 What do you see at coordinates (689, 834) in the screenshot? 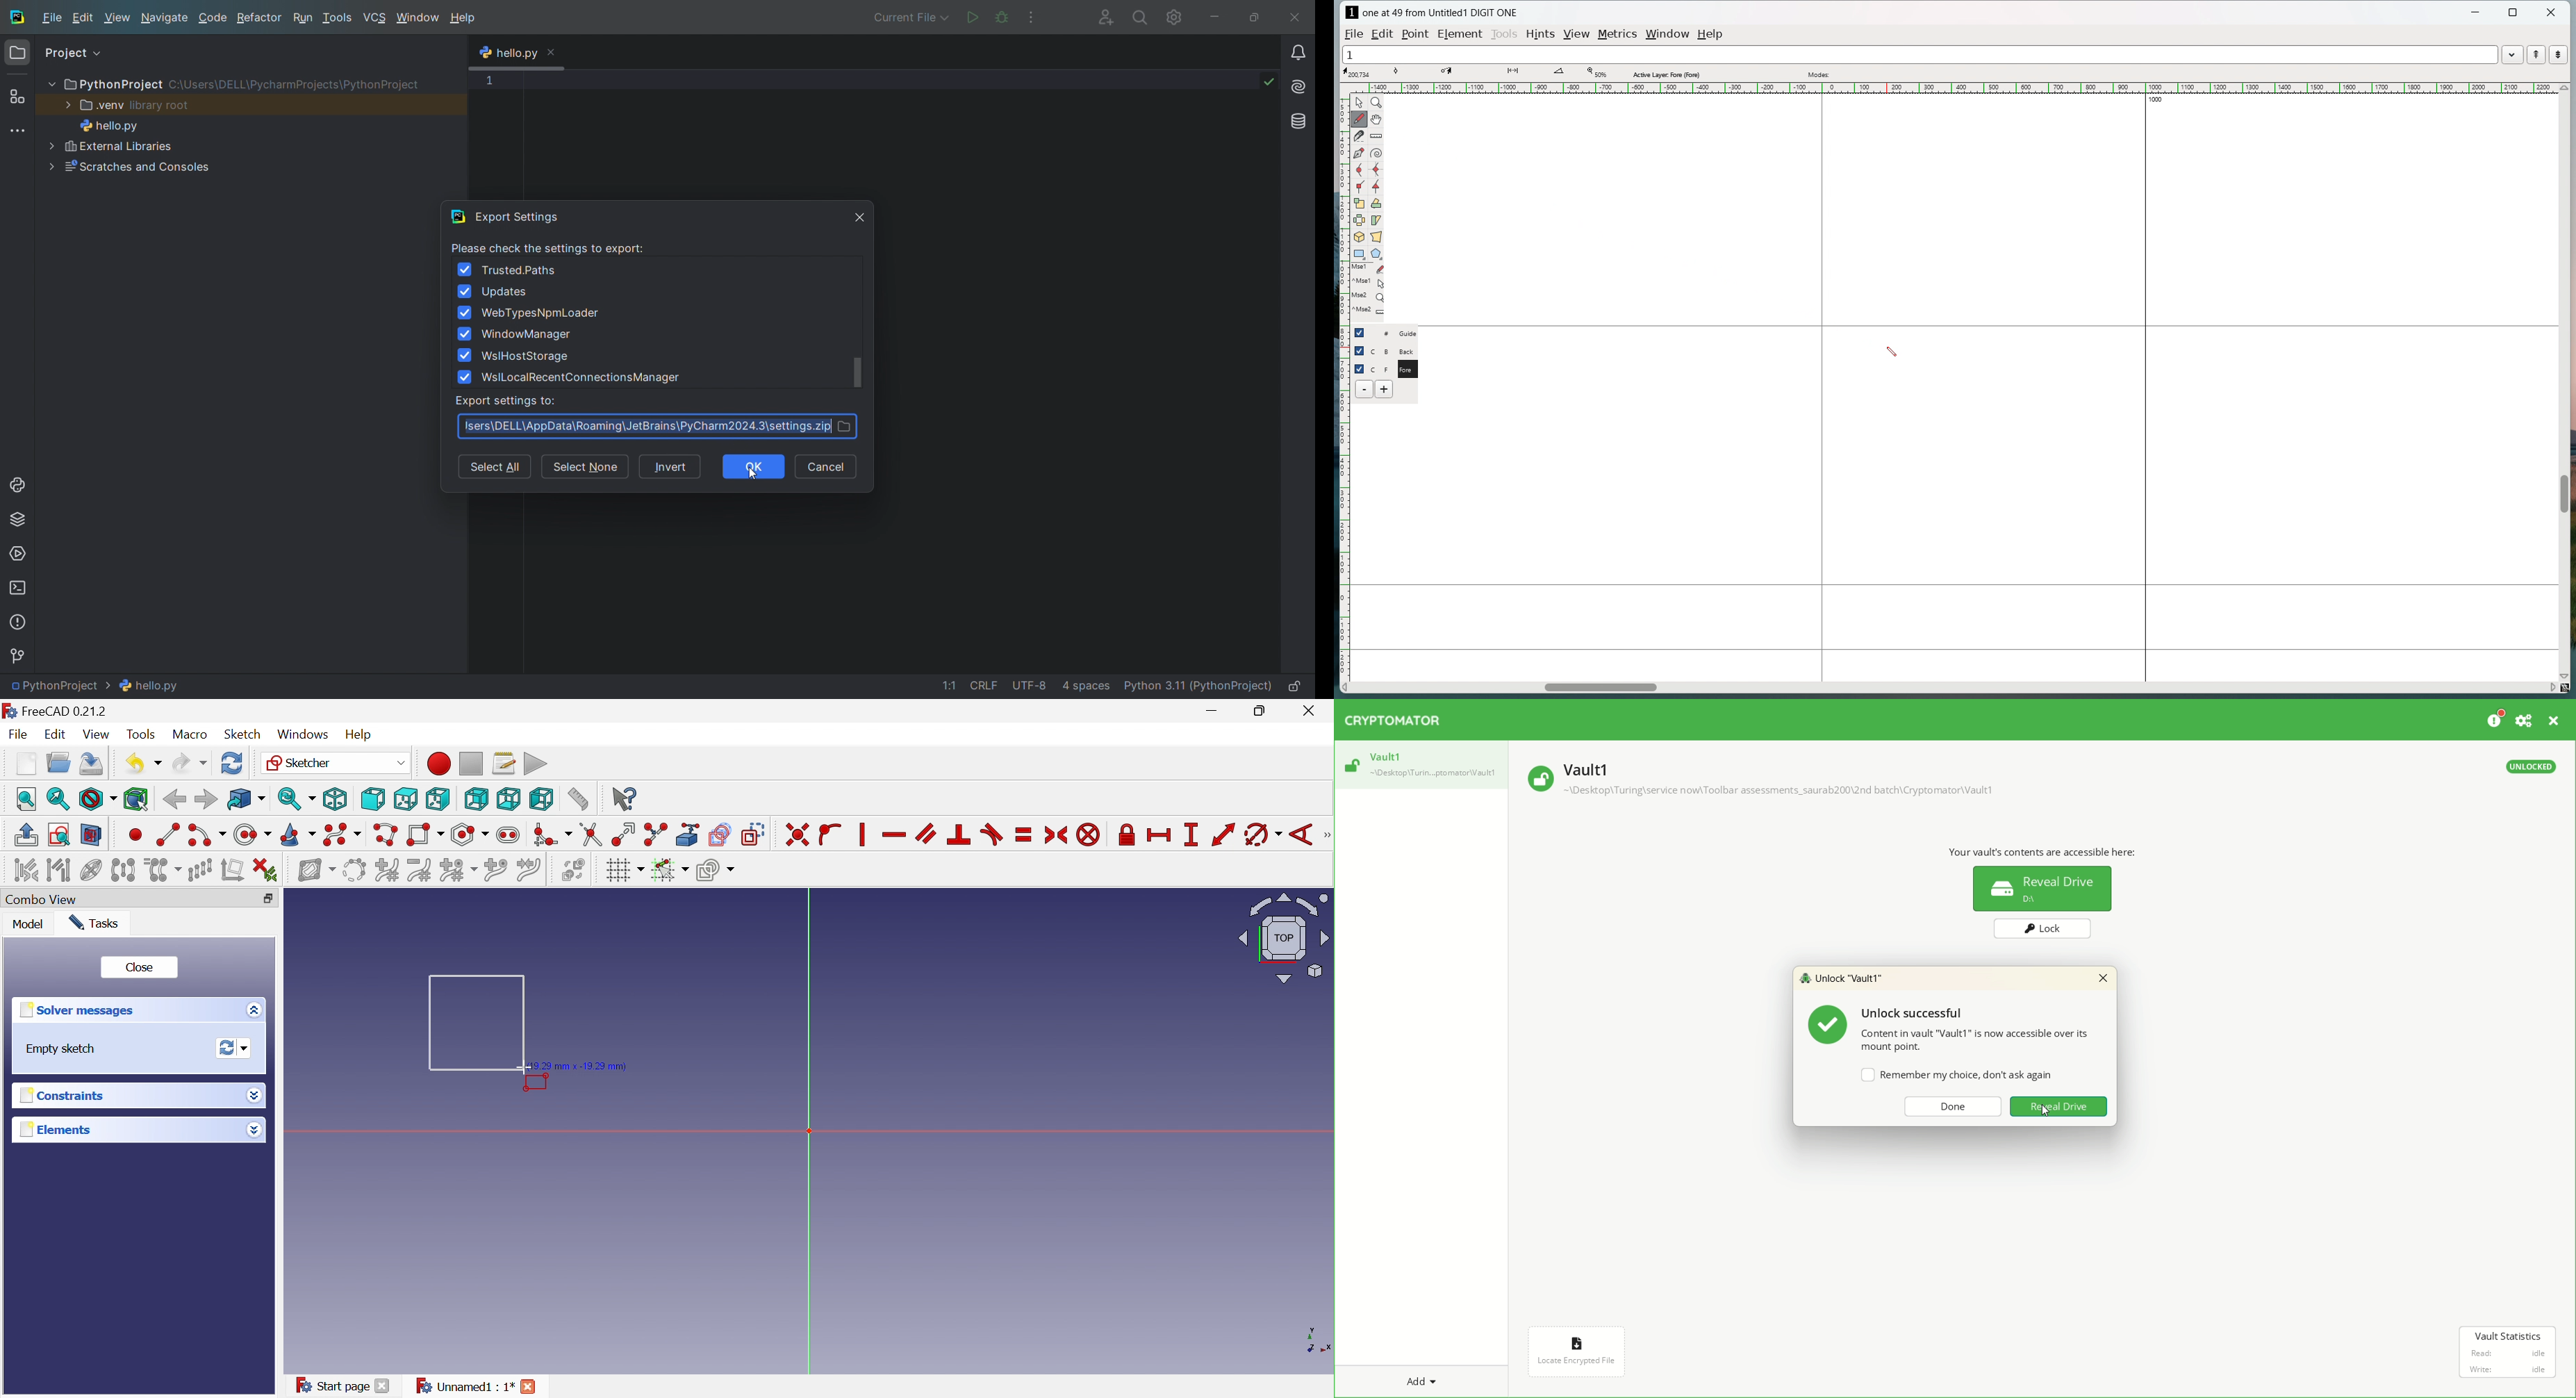
I see `Create external geometry` at bounding box center [689, 834].